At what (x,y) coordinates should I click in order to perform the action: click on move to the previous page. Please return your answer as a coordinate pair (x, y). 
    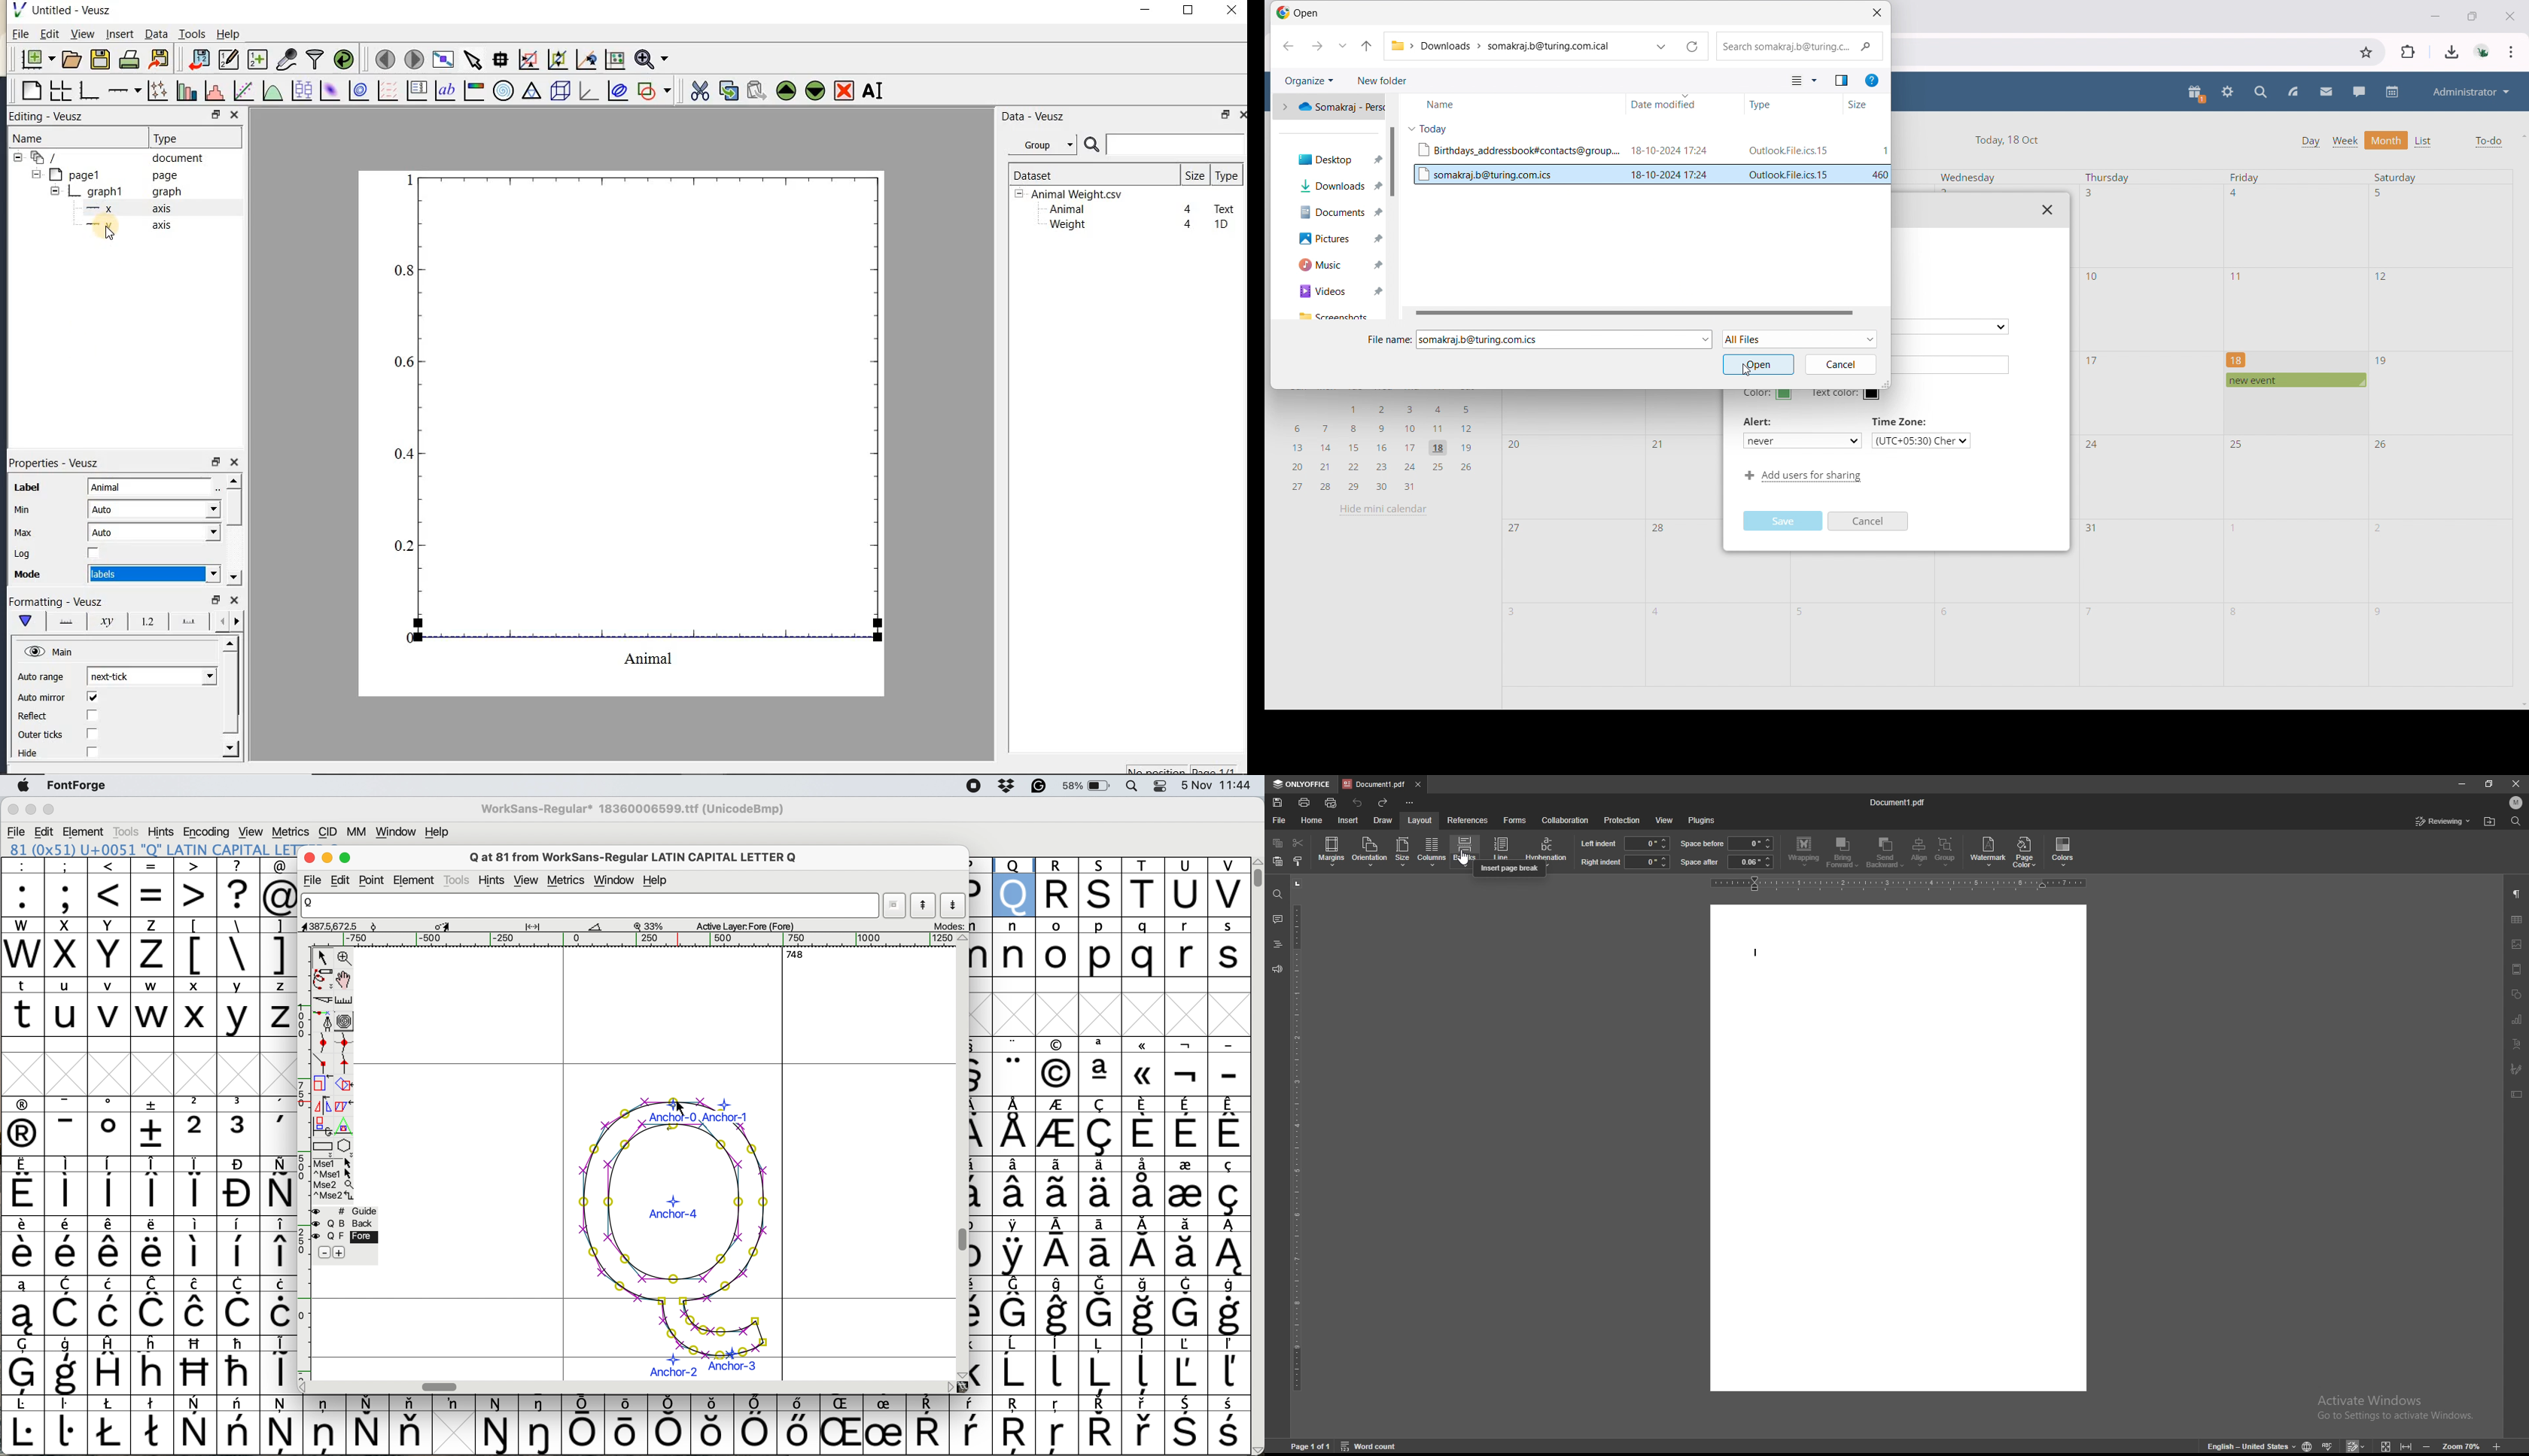
    Looking at the image, I should click on (382, 58).